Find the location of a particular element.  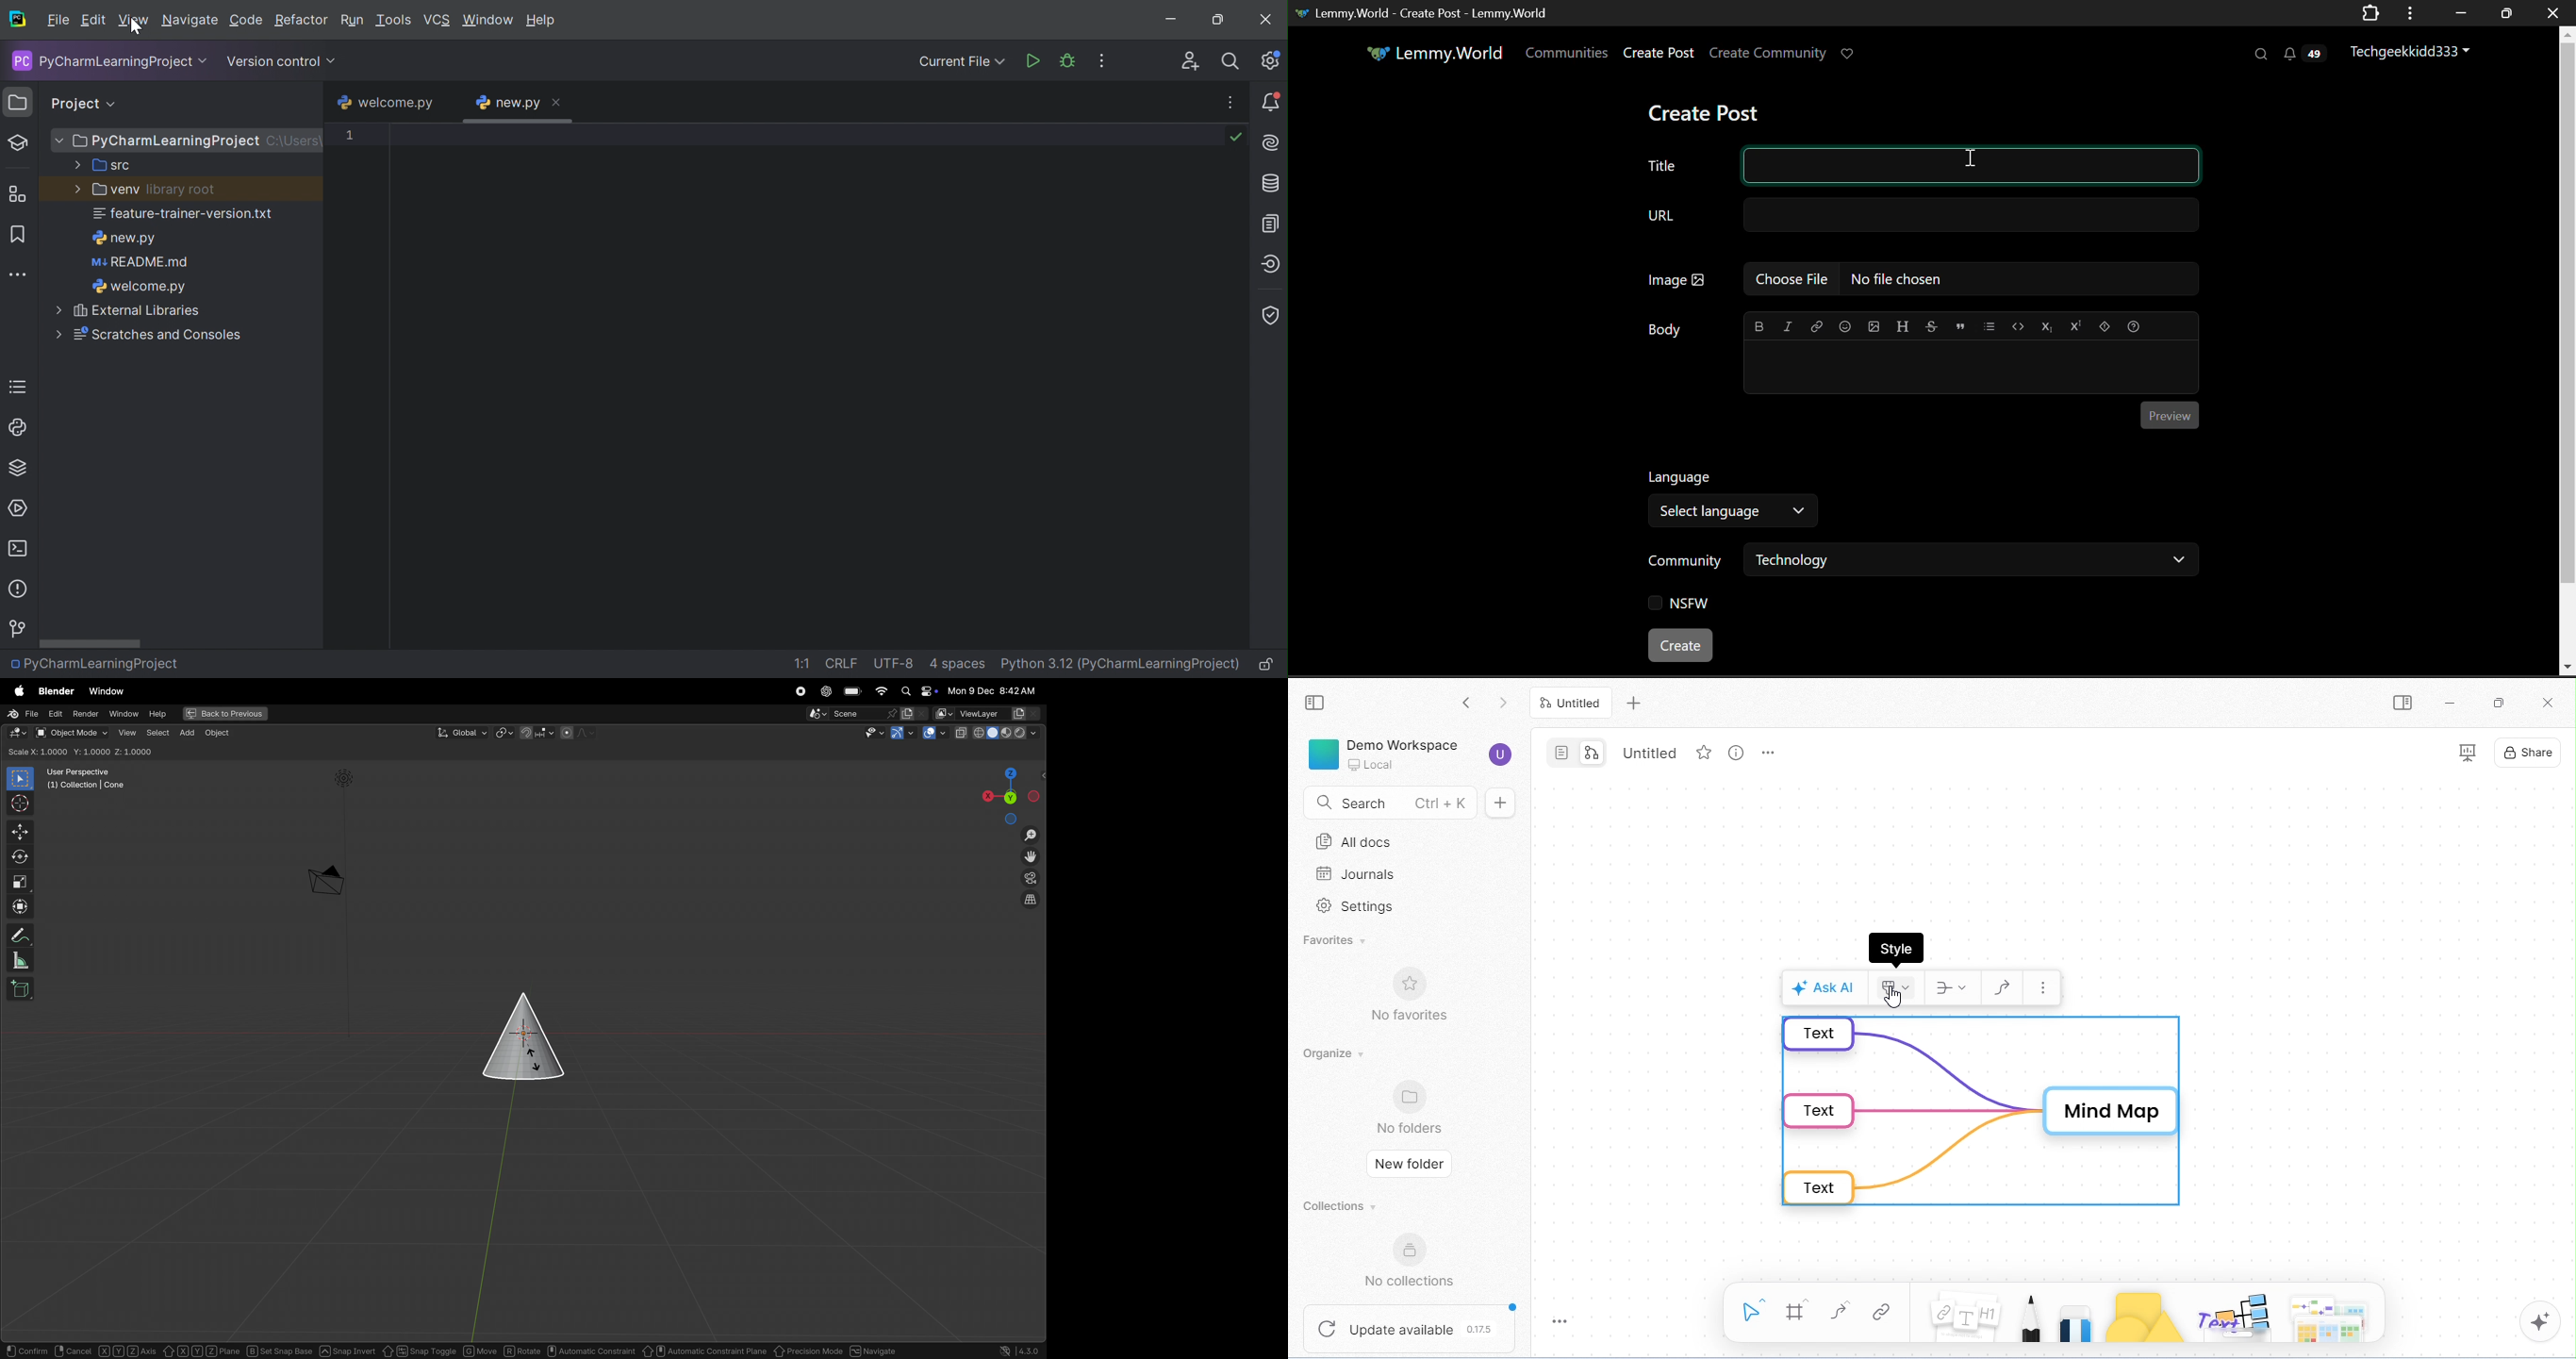

Restore down is located at coordinates (1223, 21).